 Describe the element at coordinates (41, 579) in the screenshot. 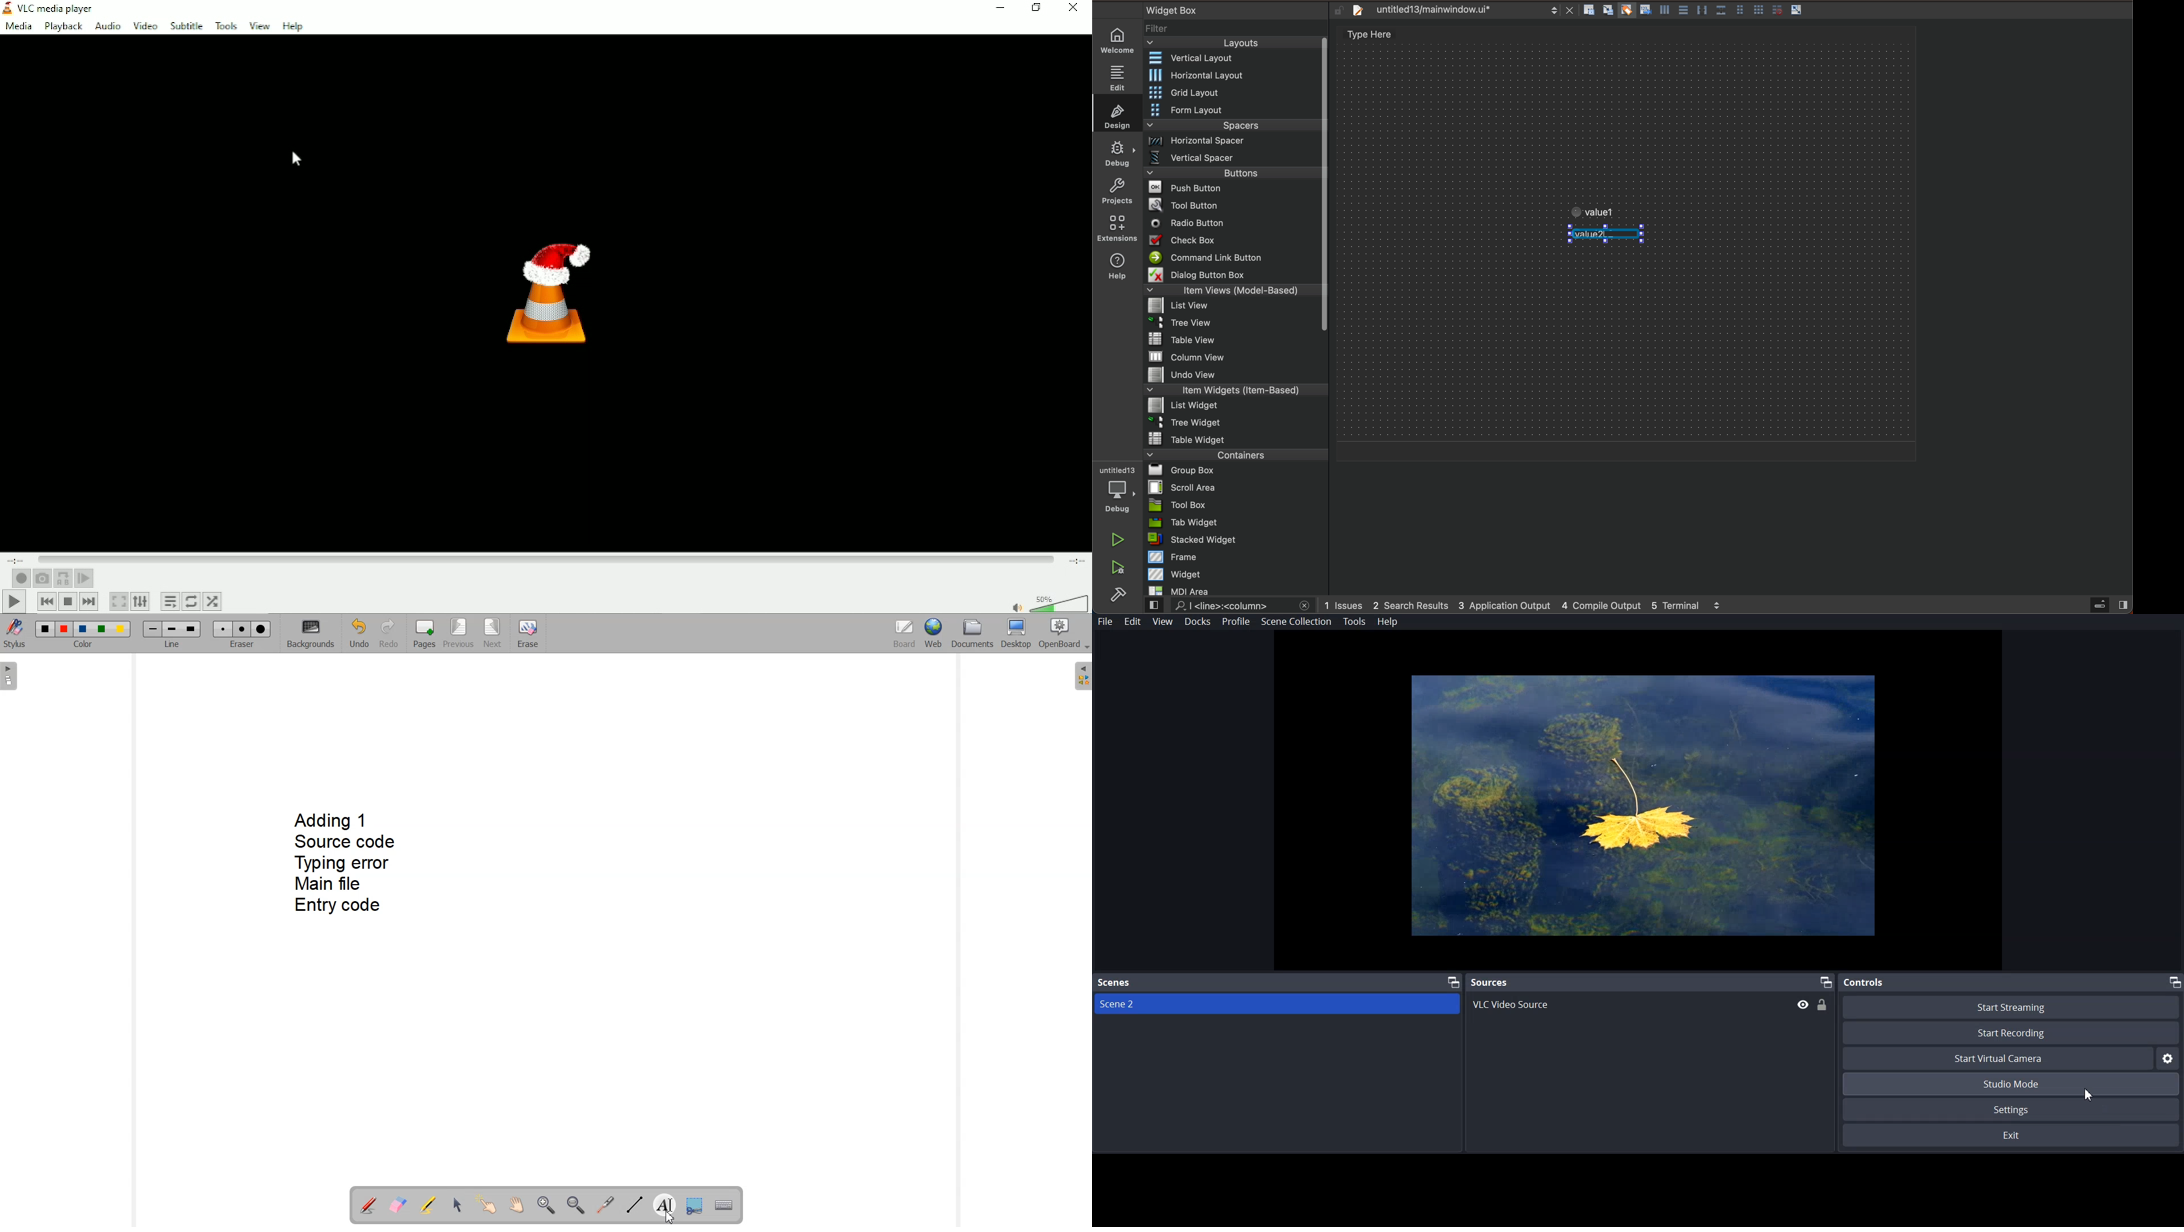

I see `take a snapshot` at that location.